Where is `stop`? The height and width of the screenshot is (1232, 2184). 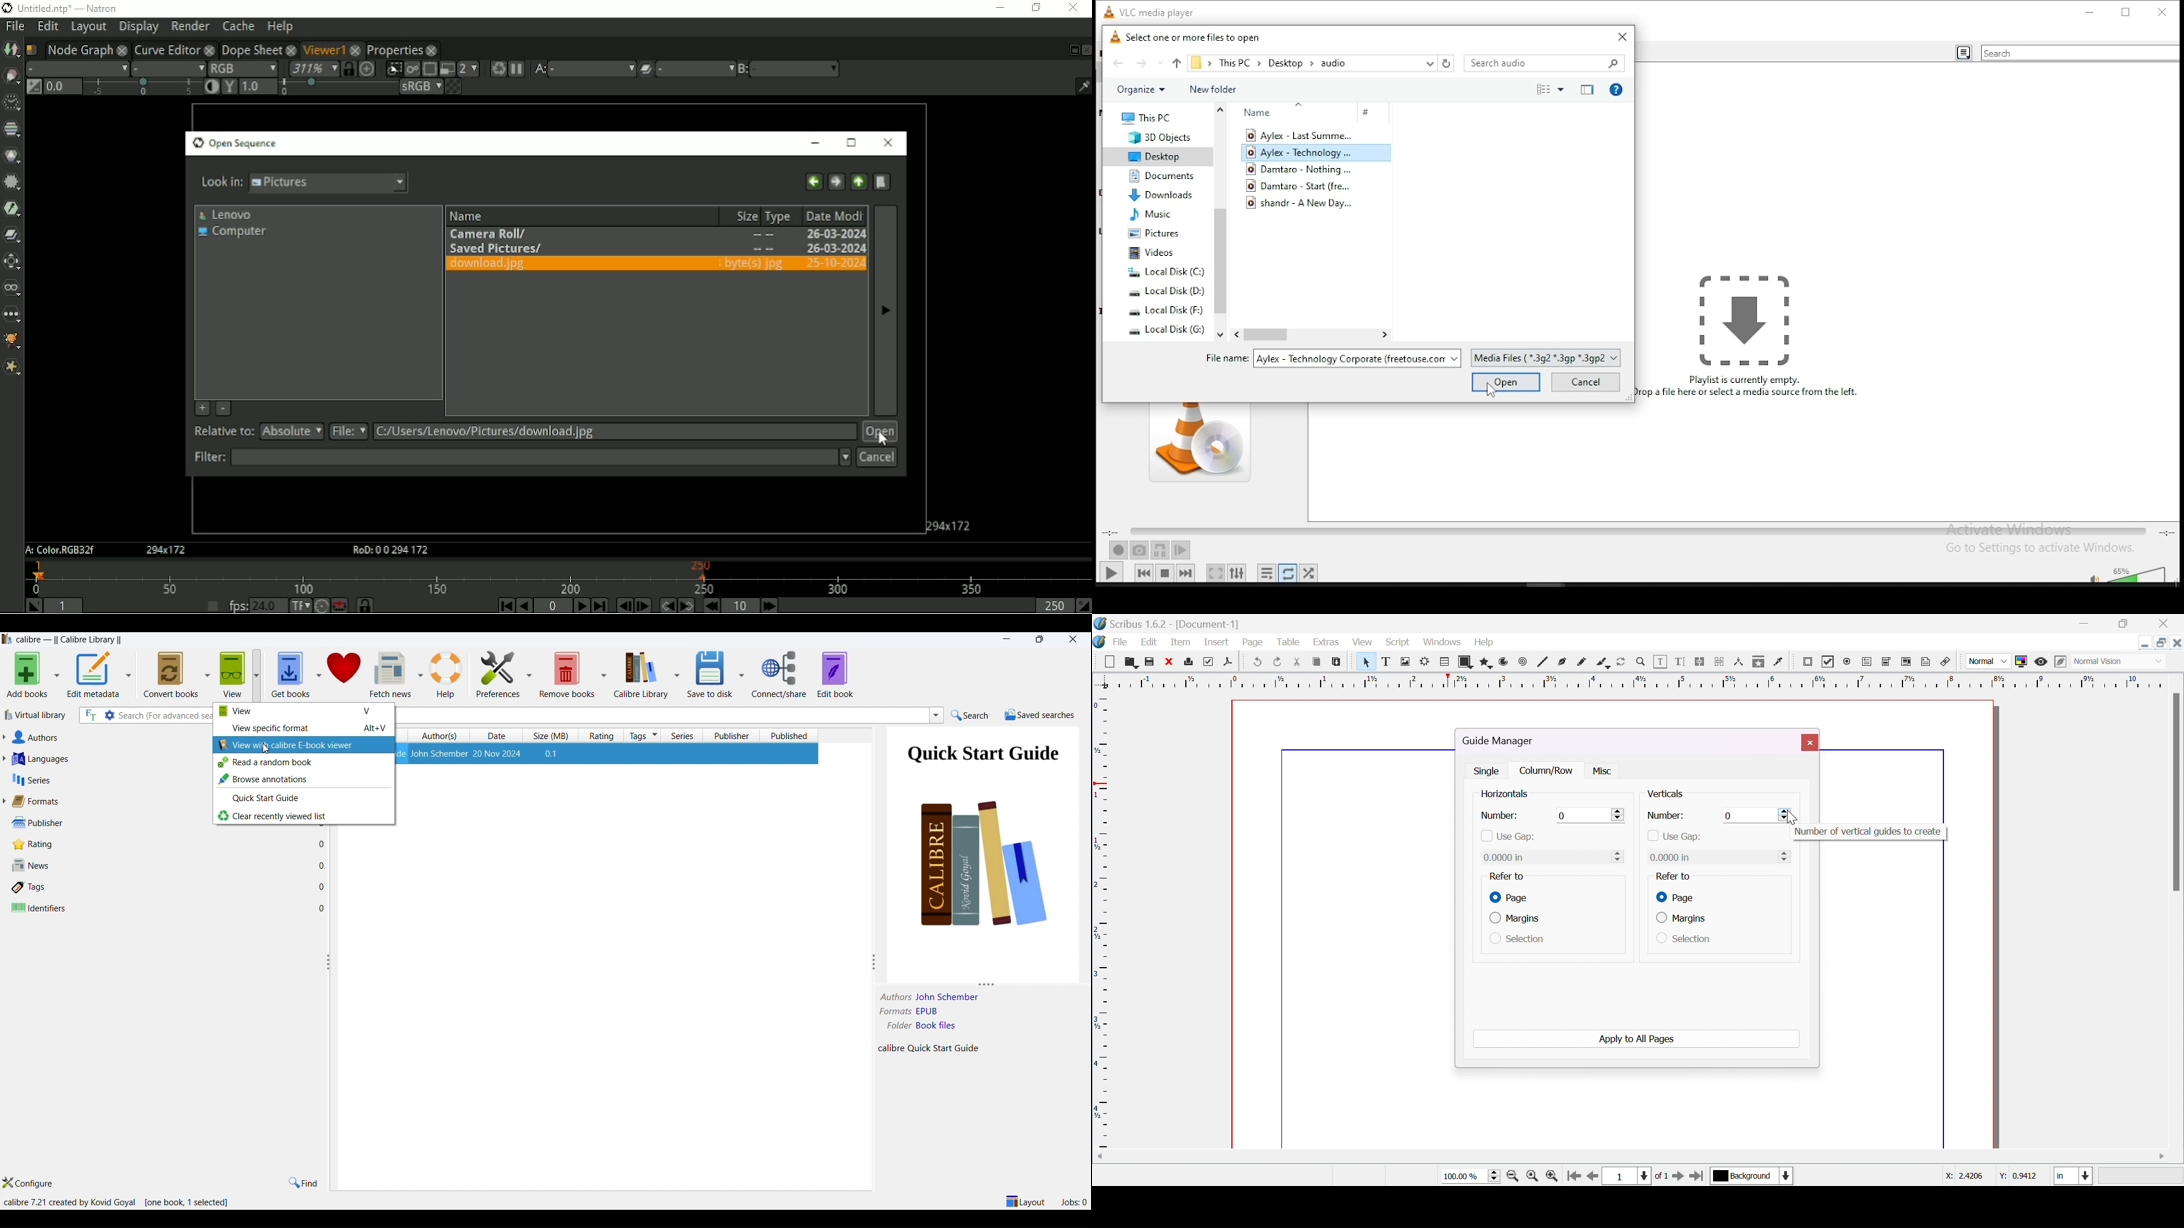
stop is located at coordinates (1165, 571).